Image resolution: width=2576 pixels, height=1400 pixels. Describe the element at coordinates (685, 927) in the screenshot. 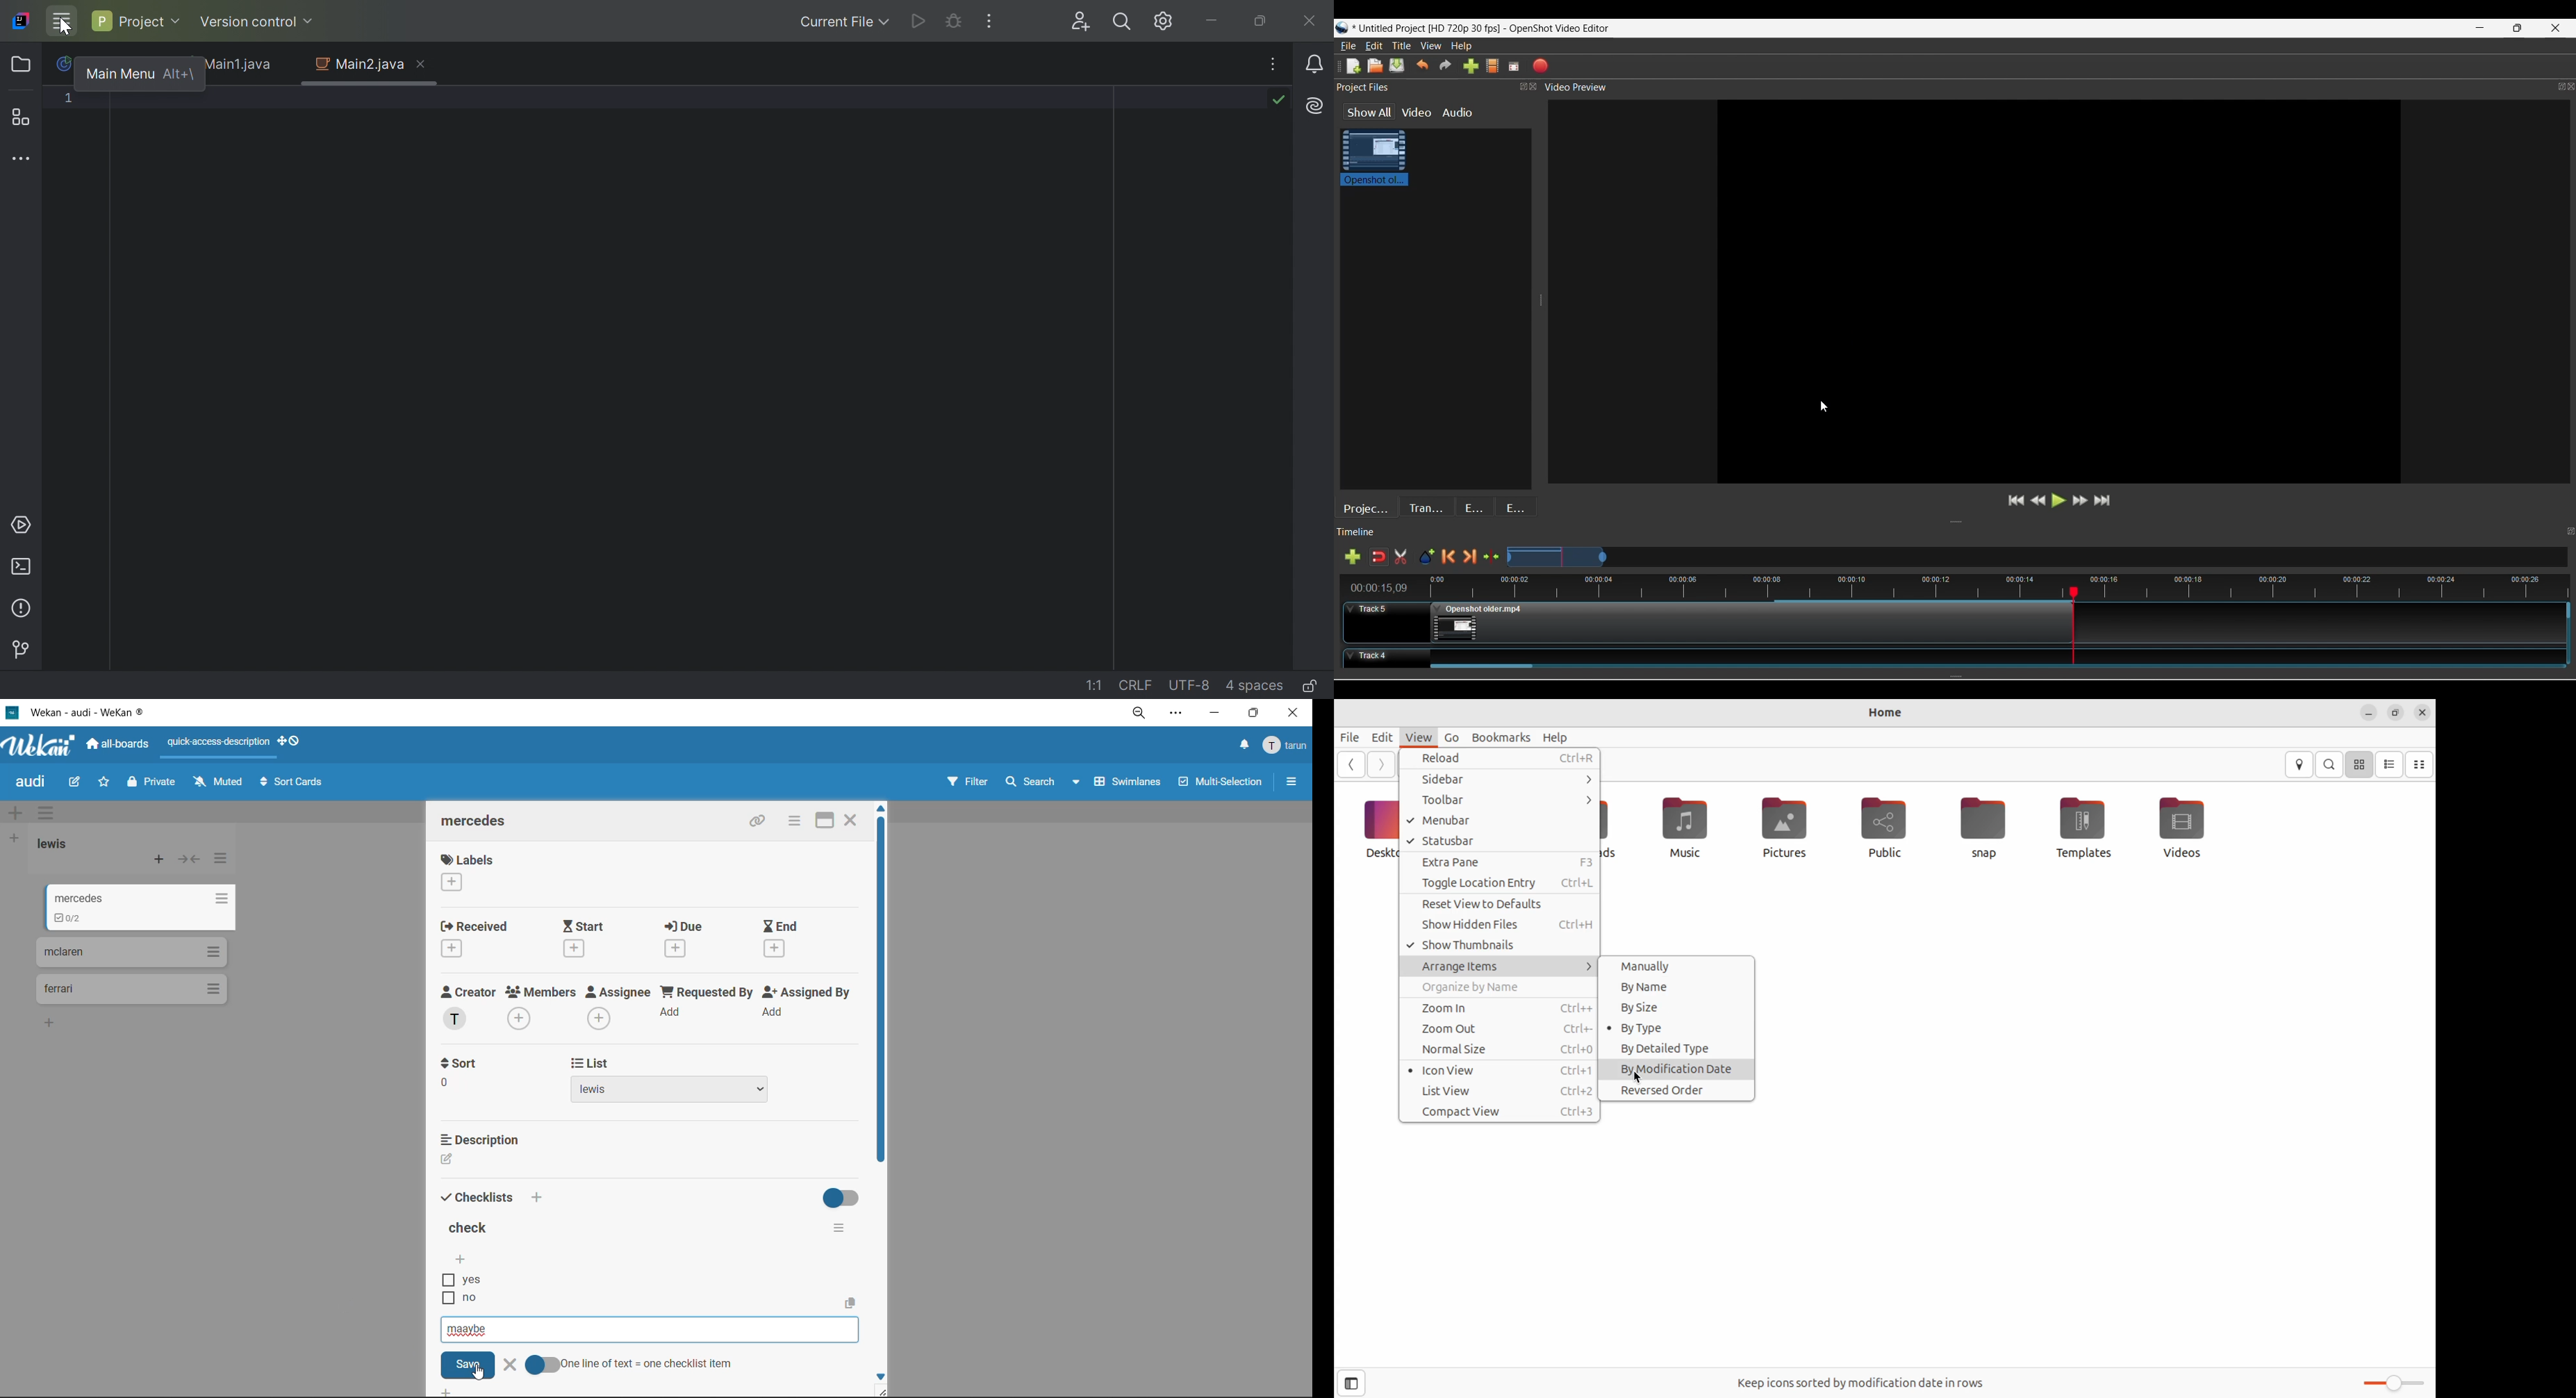

I see `due` at that location.